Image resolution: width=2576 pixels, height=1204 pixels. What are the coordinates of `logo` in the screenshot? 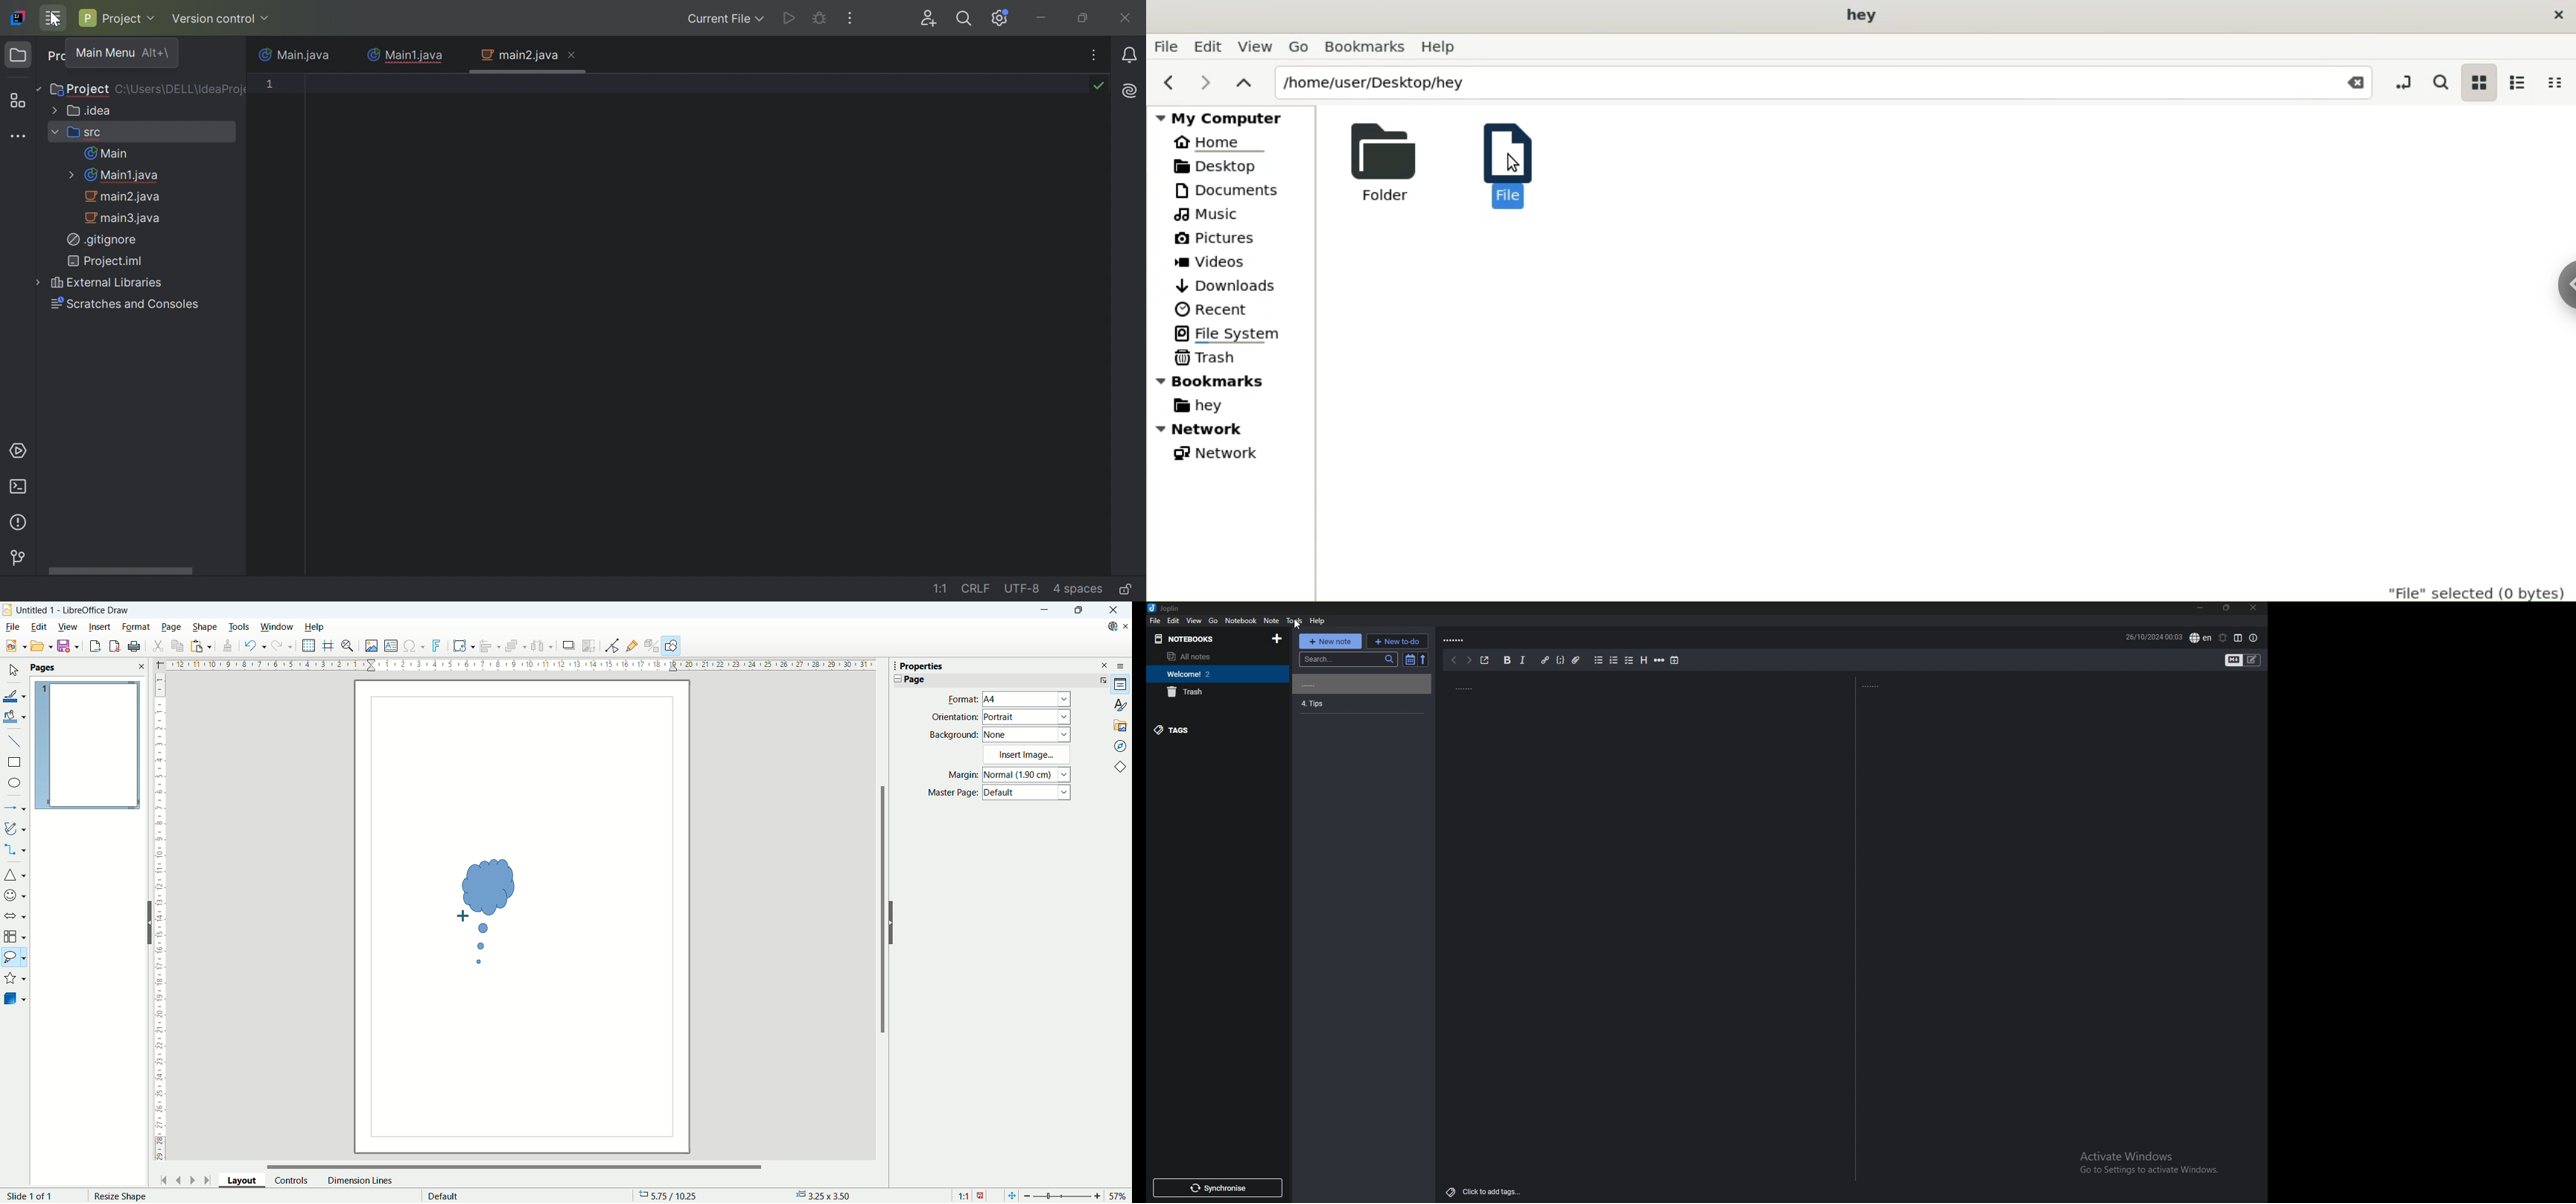 It's located at (8, 609).